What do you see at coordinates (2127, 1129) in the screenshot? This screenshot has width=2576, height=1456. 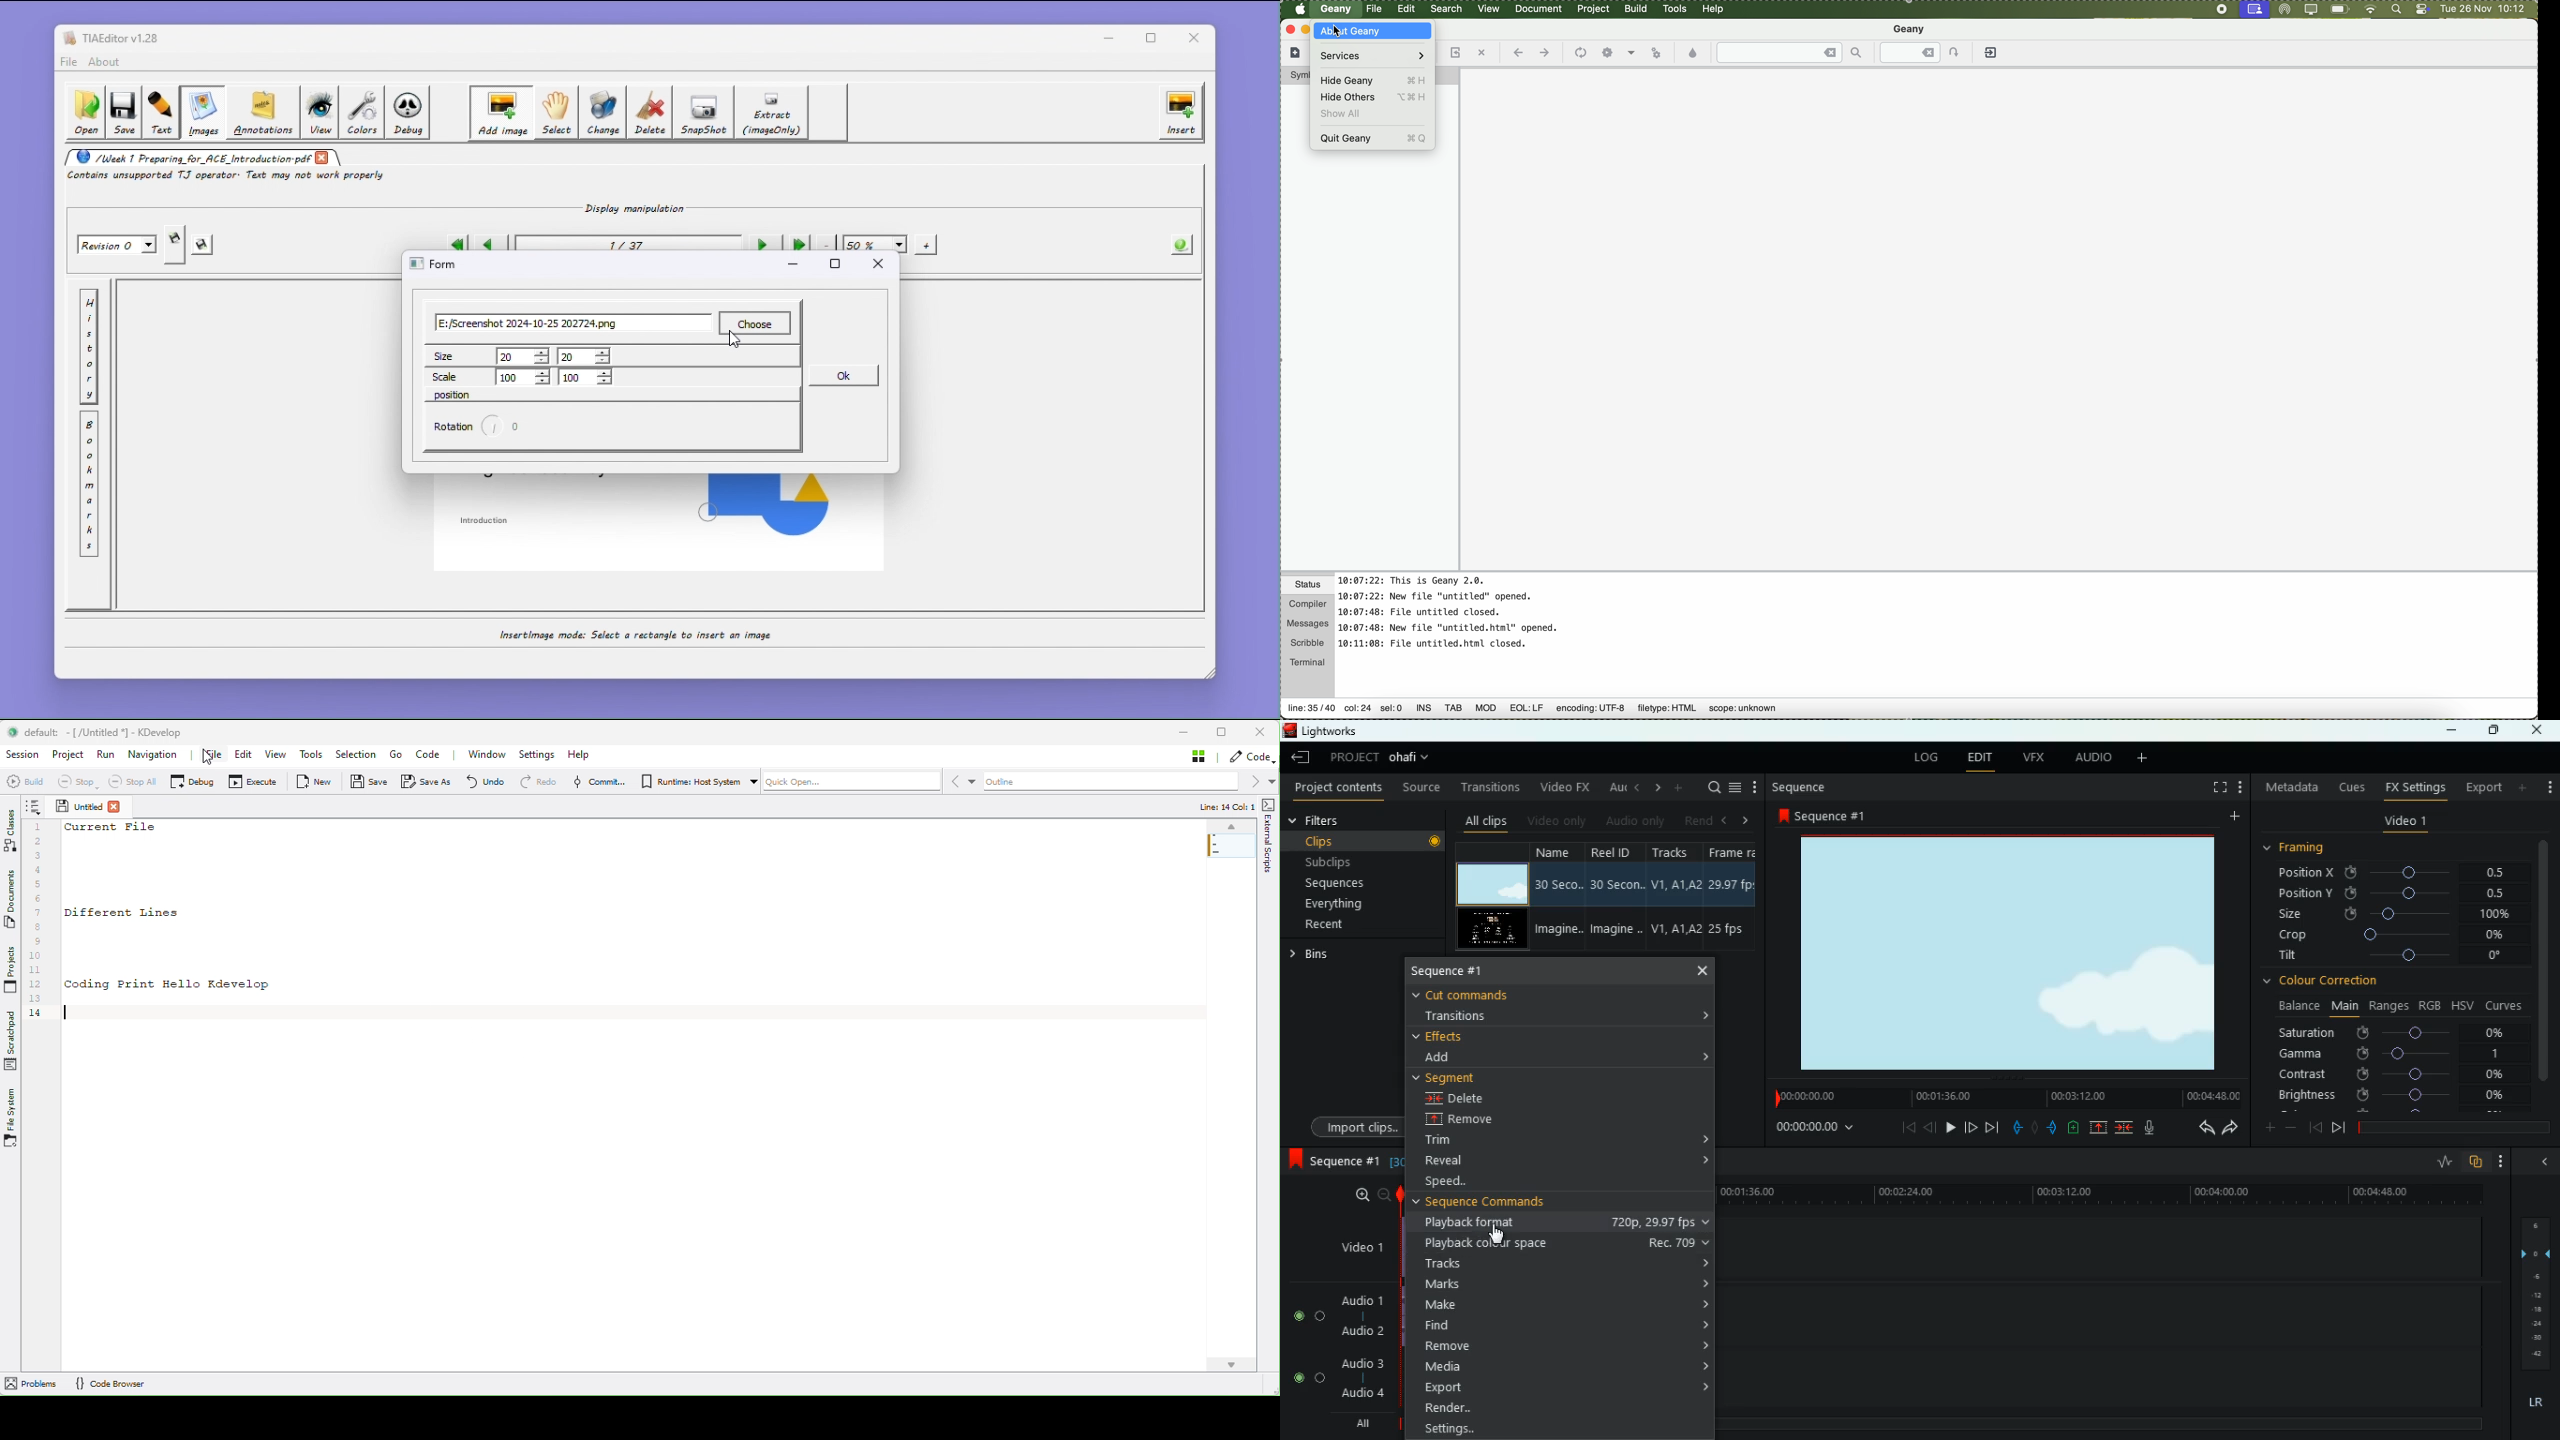 I see `merge` at bounding box center [2127, 1129].